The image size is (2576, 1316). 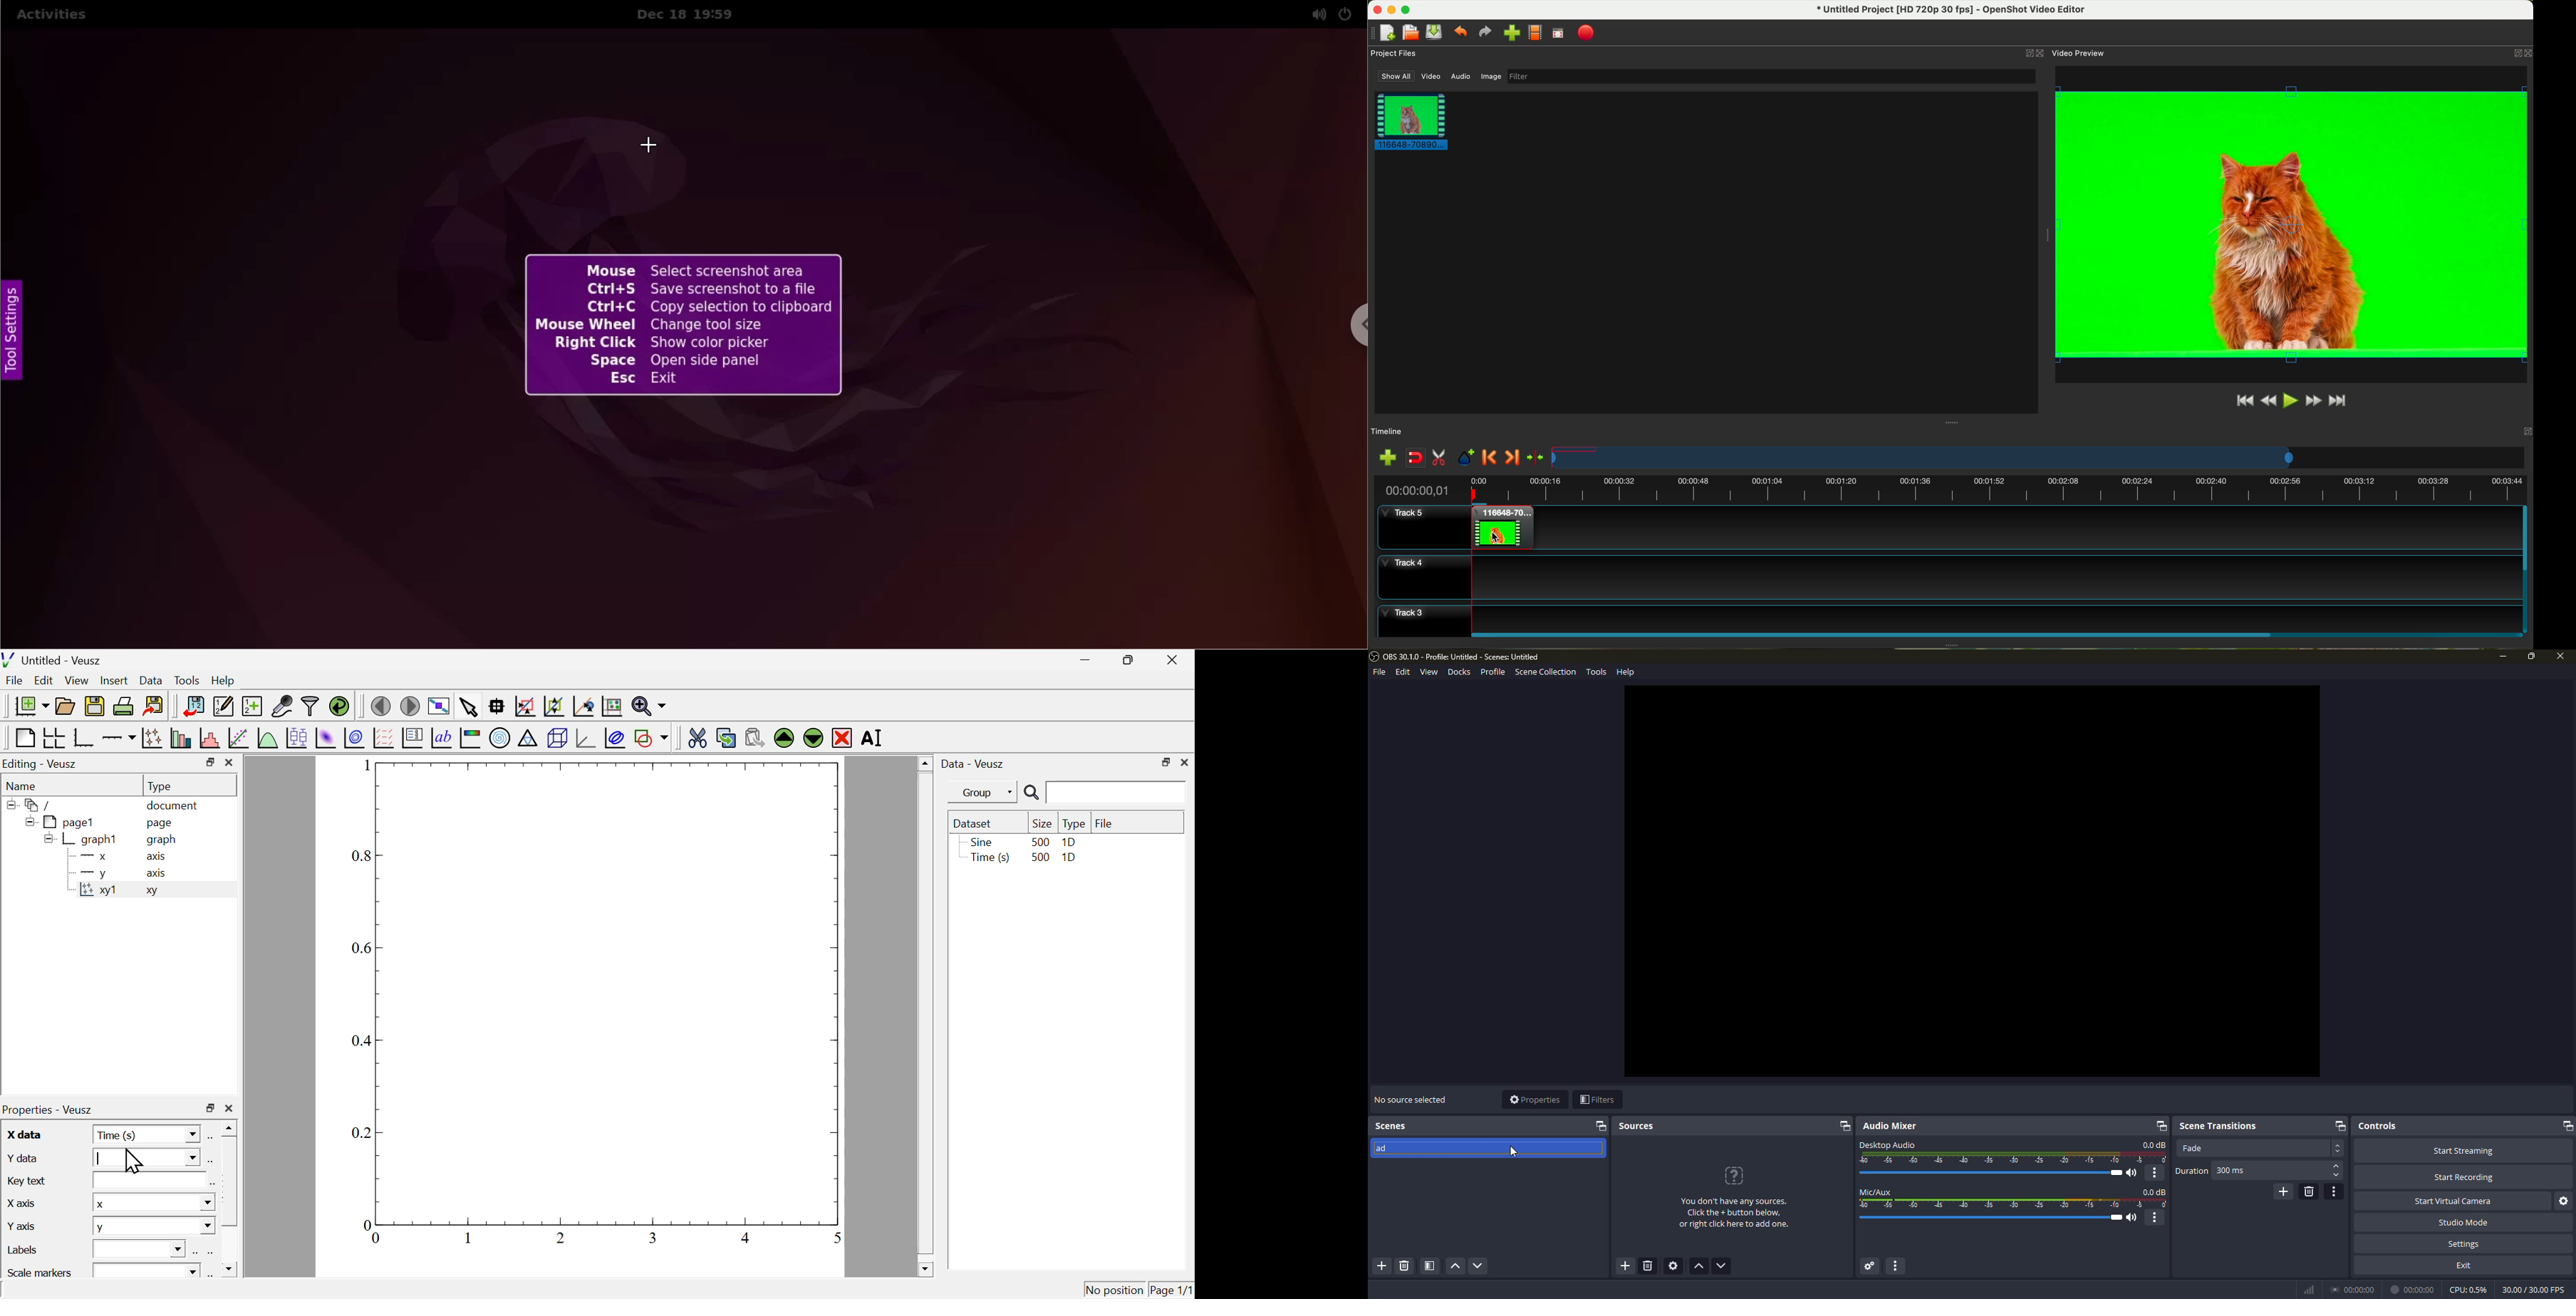 What do you see at coordinates (2283, 1191) in the screenshot?
I see `add configurable transition` at bounding box center [2283, 1191].